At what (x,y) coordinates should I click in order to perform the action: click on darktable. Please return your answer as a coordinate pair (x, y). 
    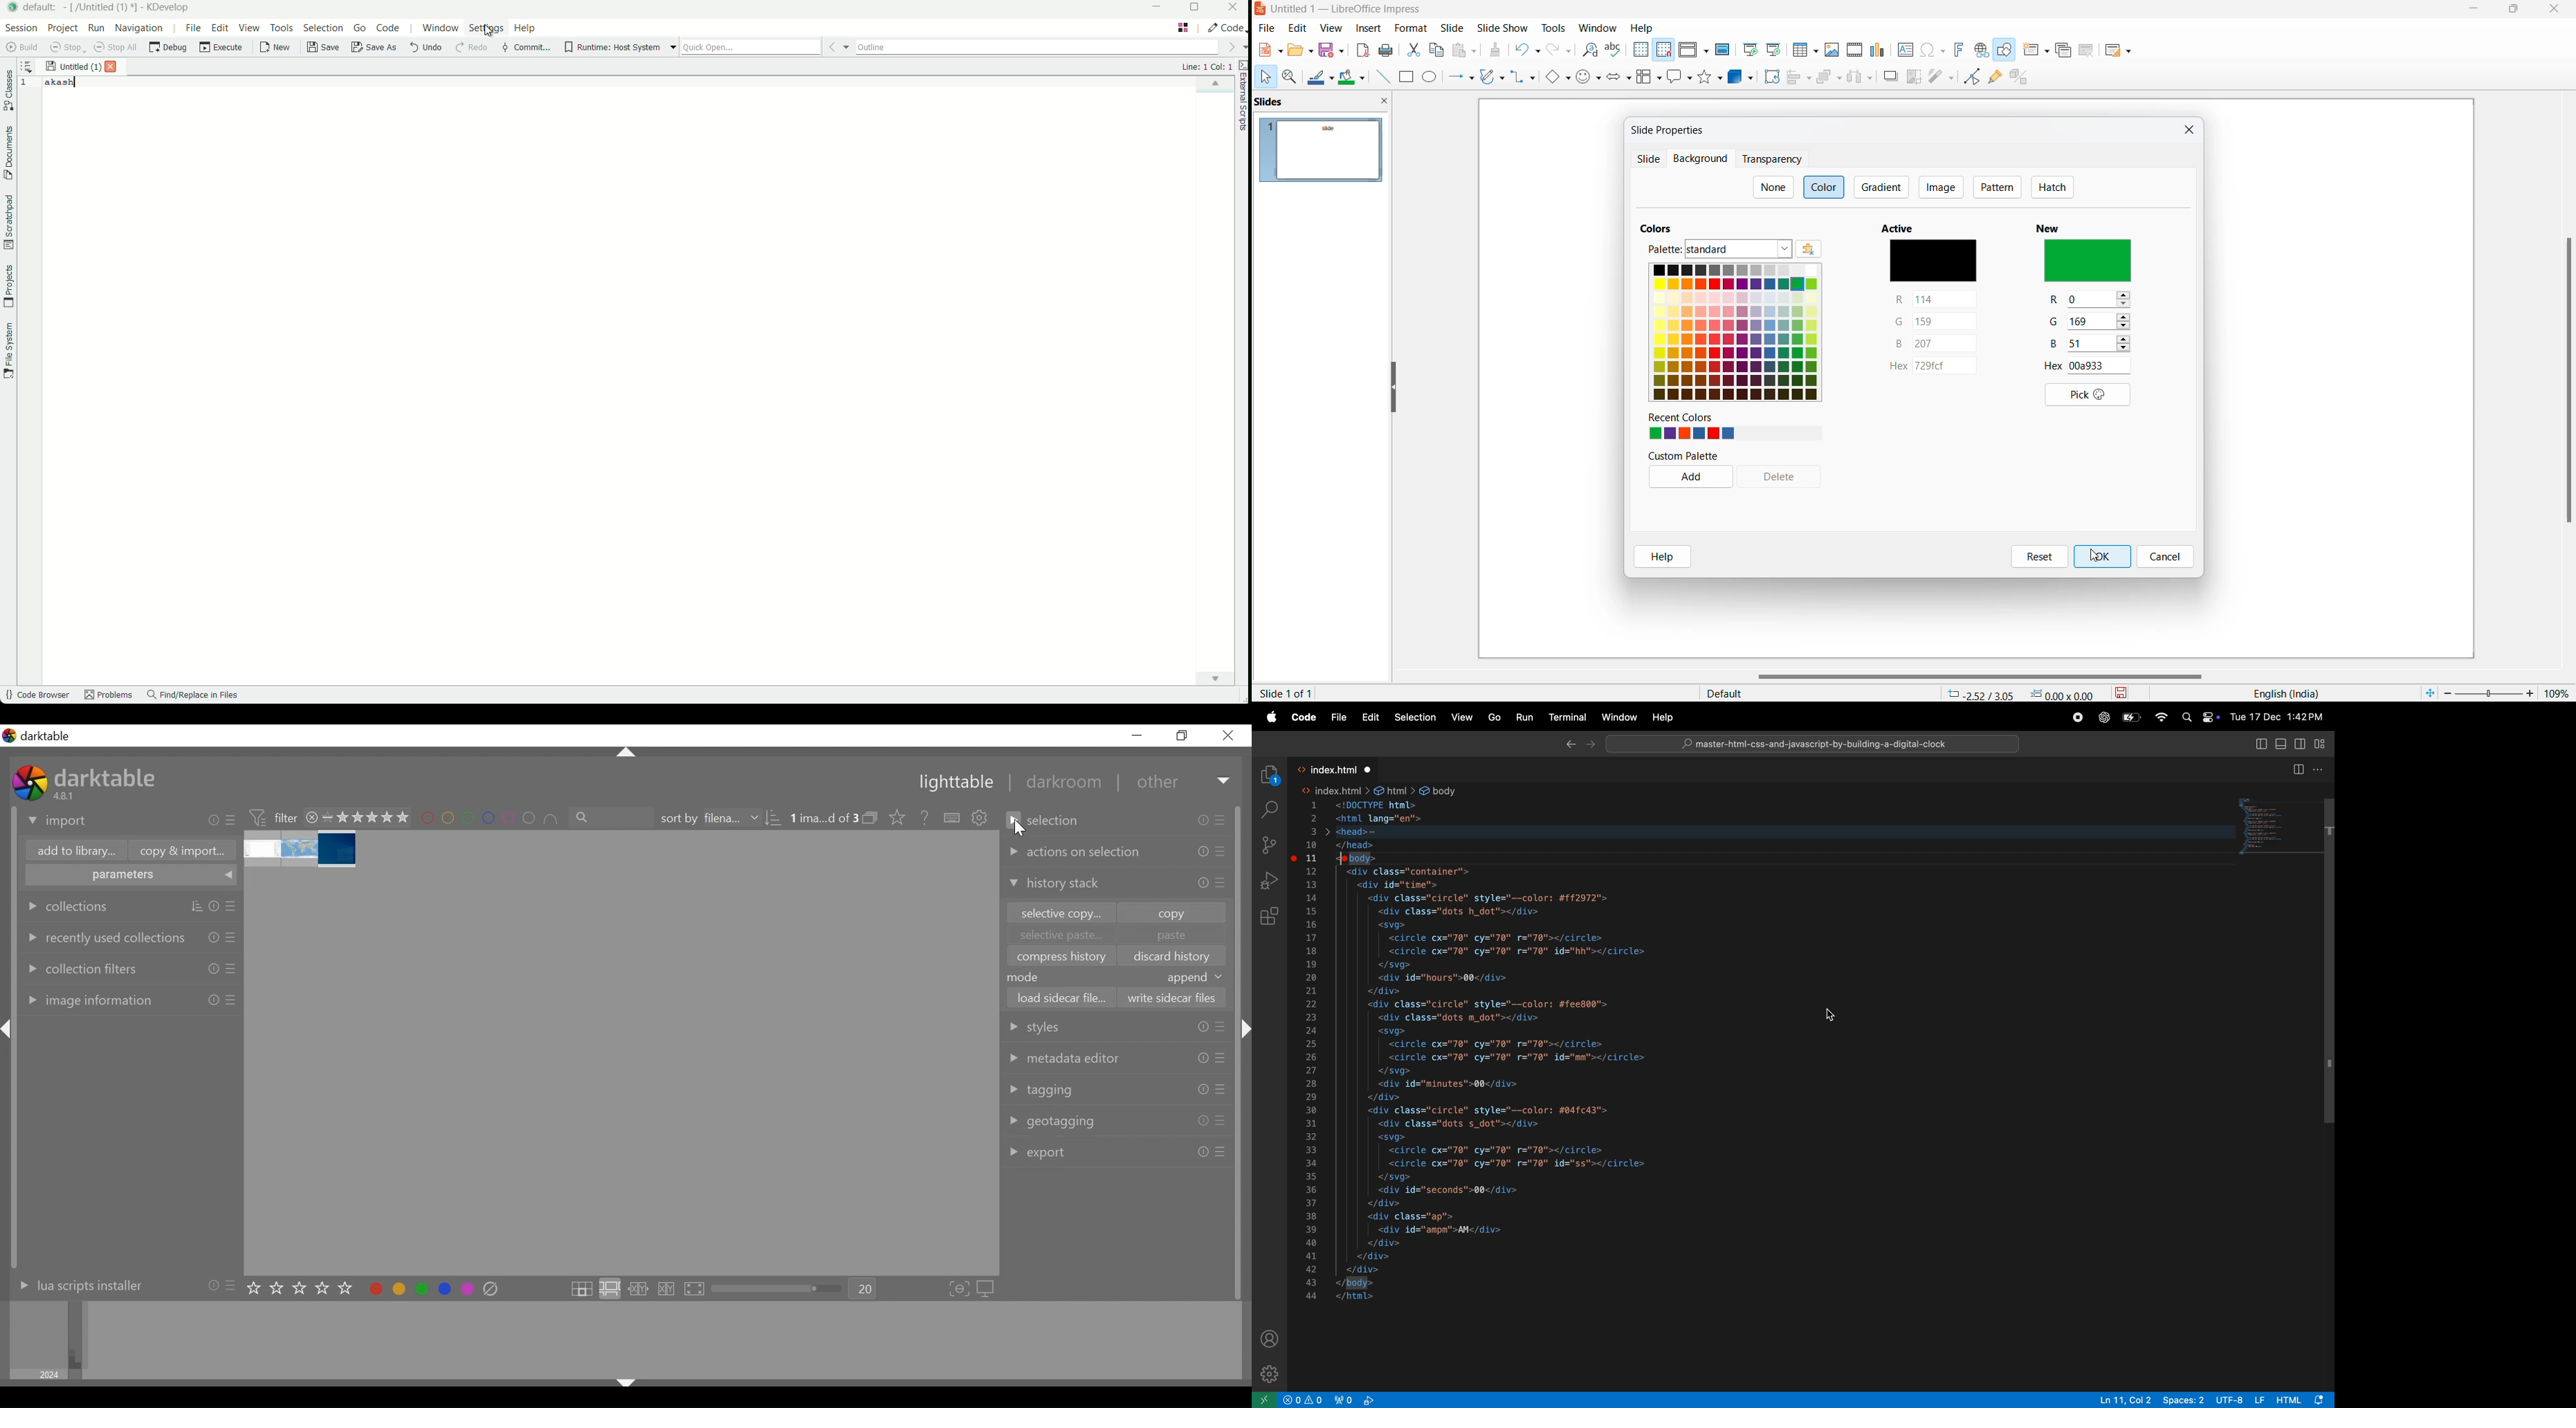
    Looking at the image, I should click on (108, 777).